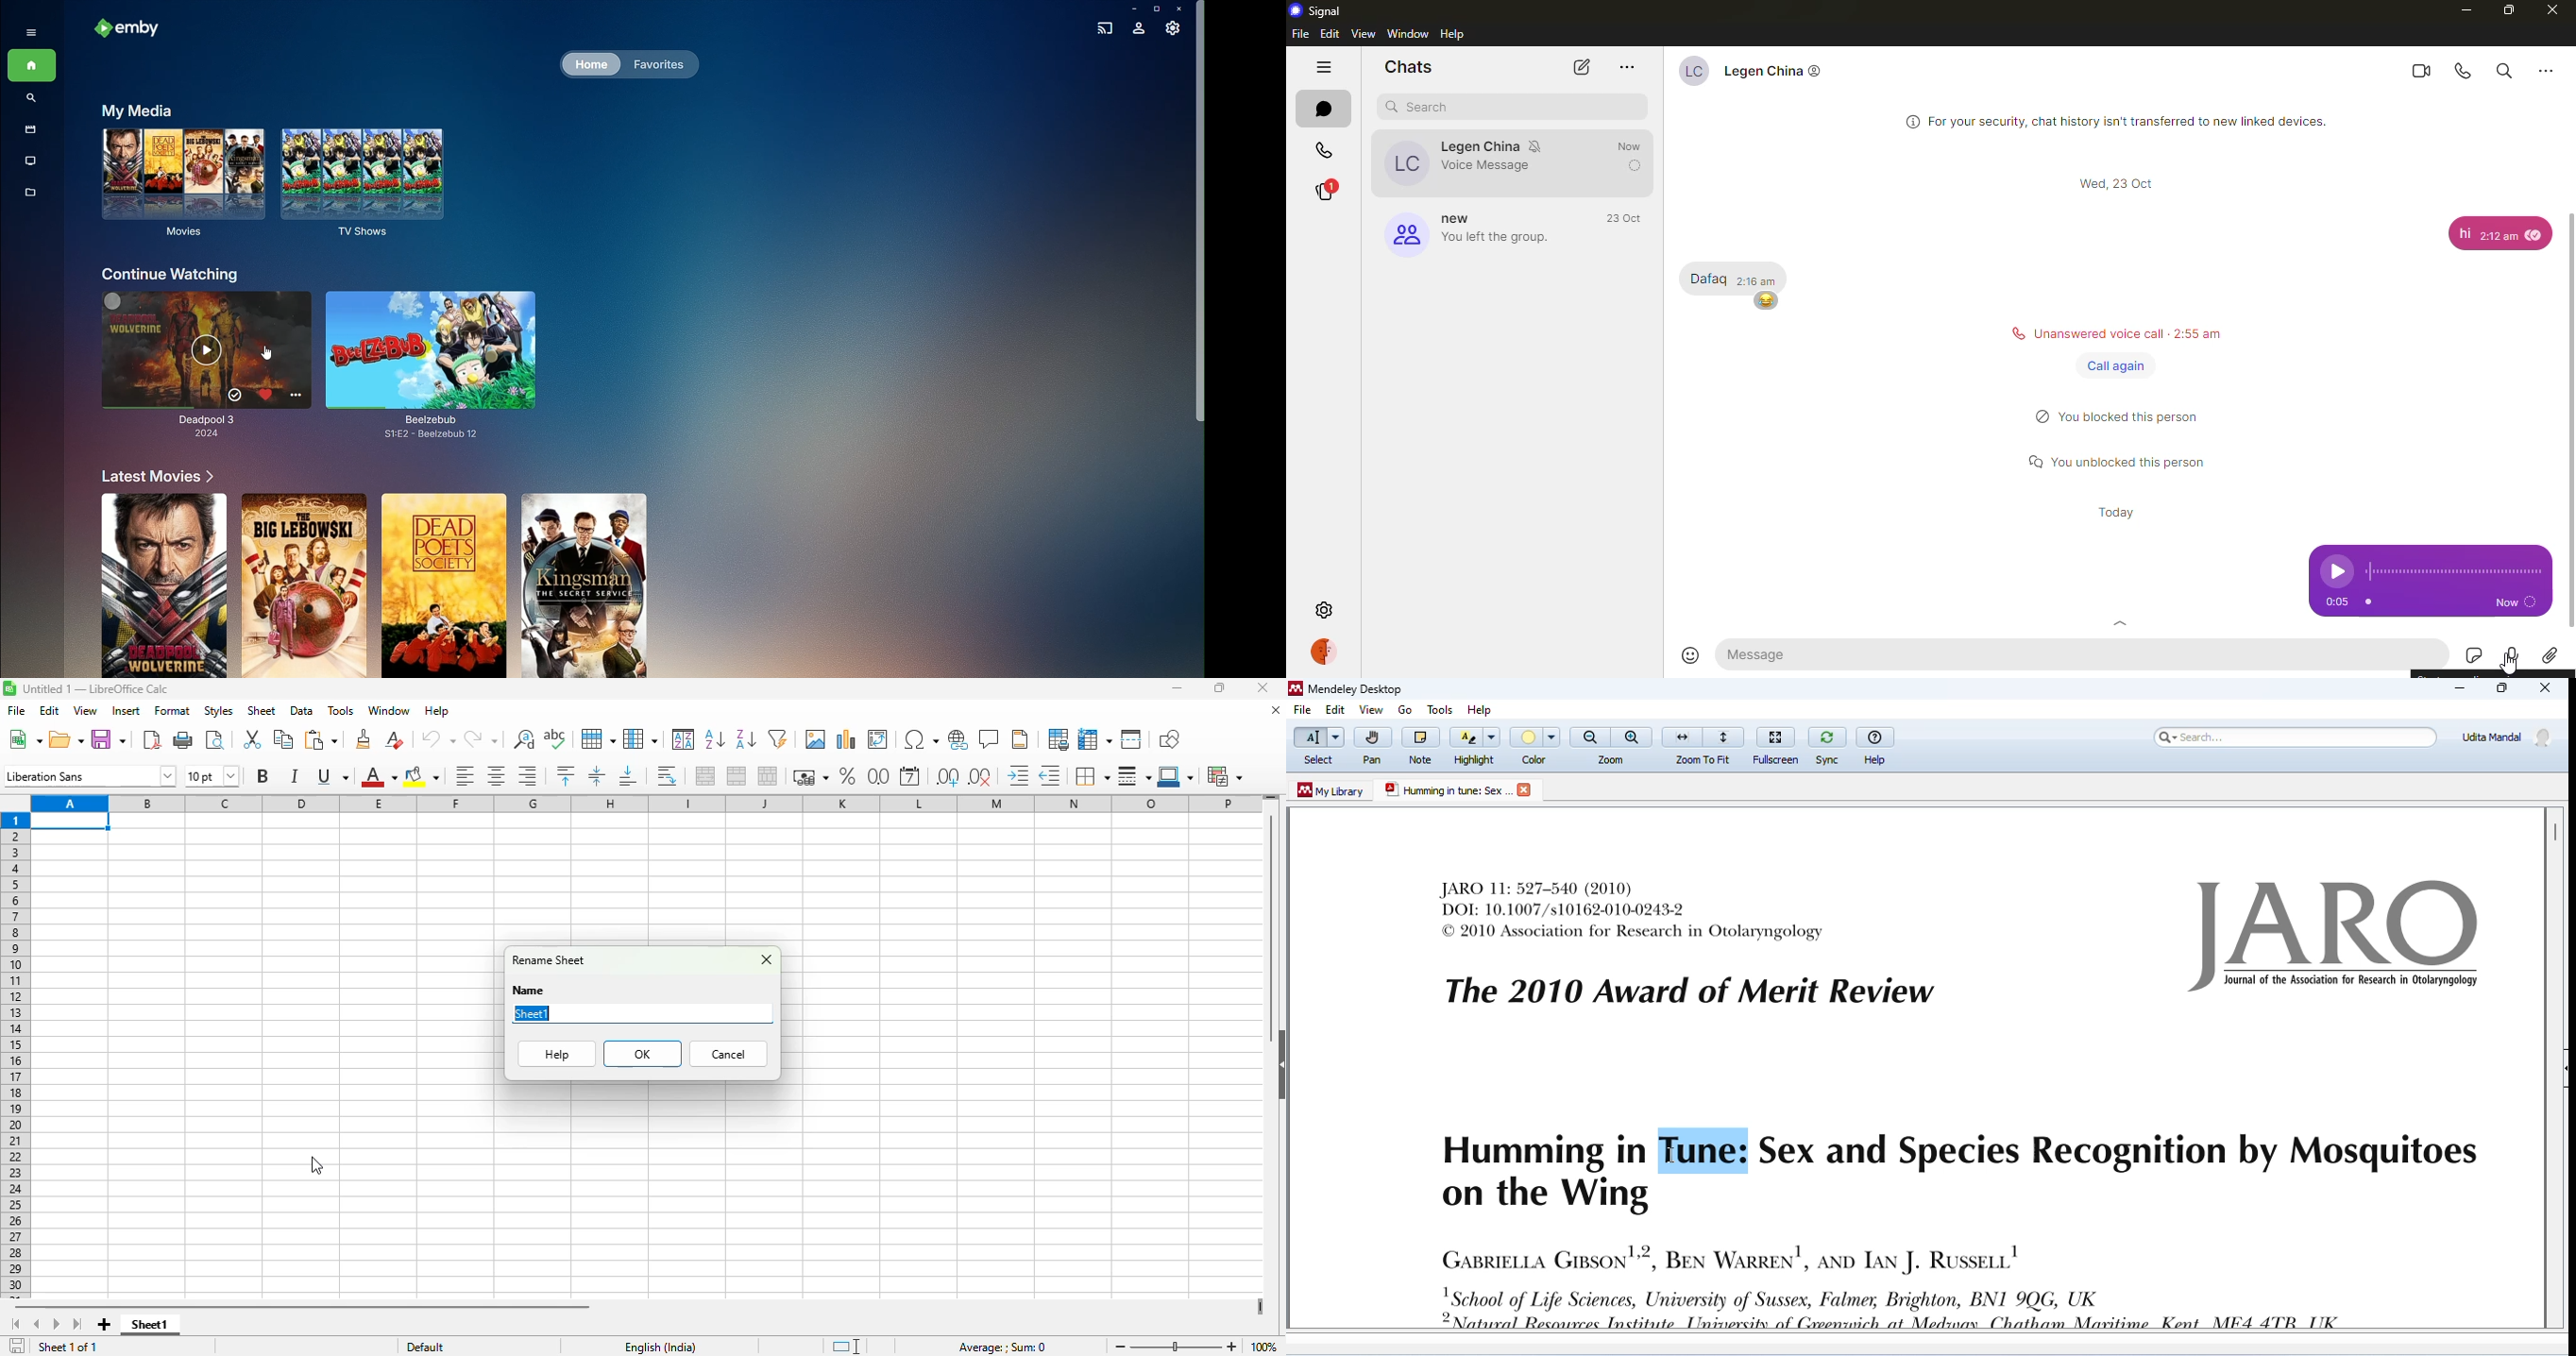 Image resolution: width=2576 pixels, height=1372 pixels. Describe the element at coordinates (71, 821) in the screenshot. I see `active cell` at that location.